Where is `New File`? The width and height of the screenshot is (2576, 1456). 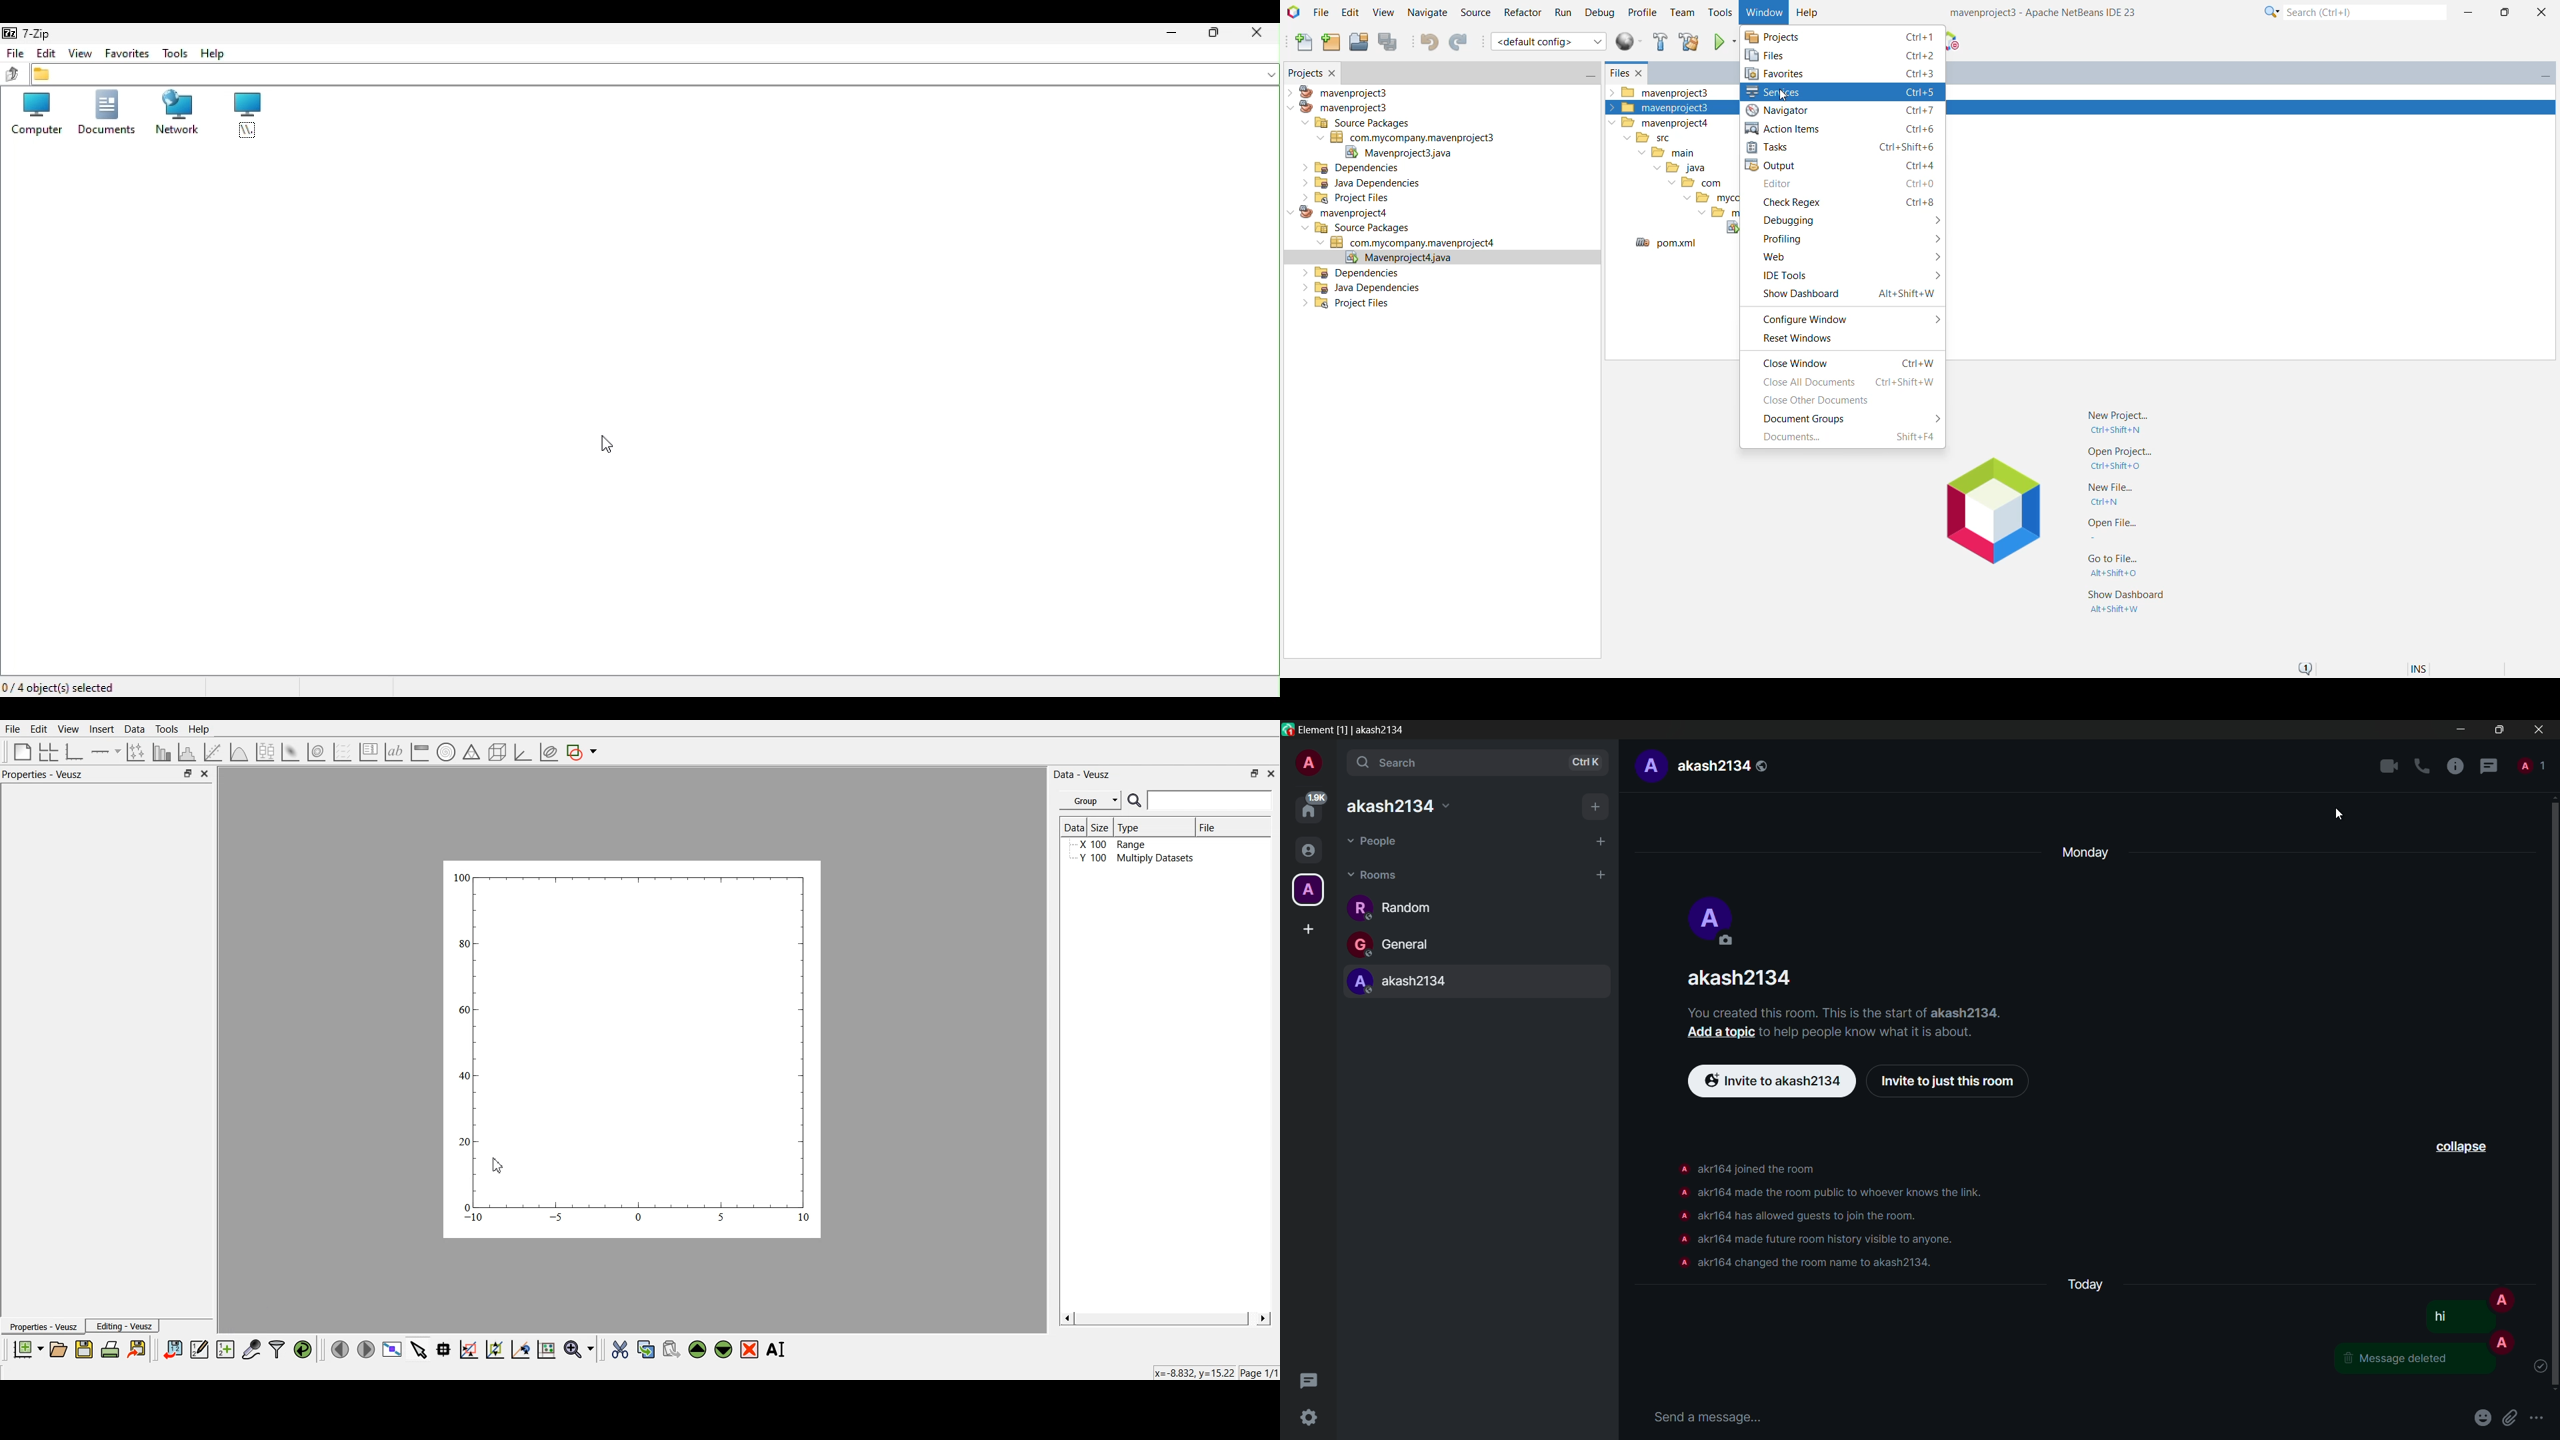 New File is located at coordinates (2114, 495).